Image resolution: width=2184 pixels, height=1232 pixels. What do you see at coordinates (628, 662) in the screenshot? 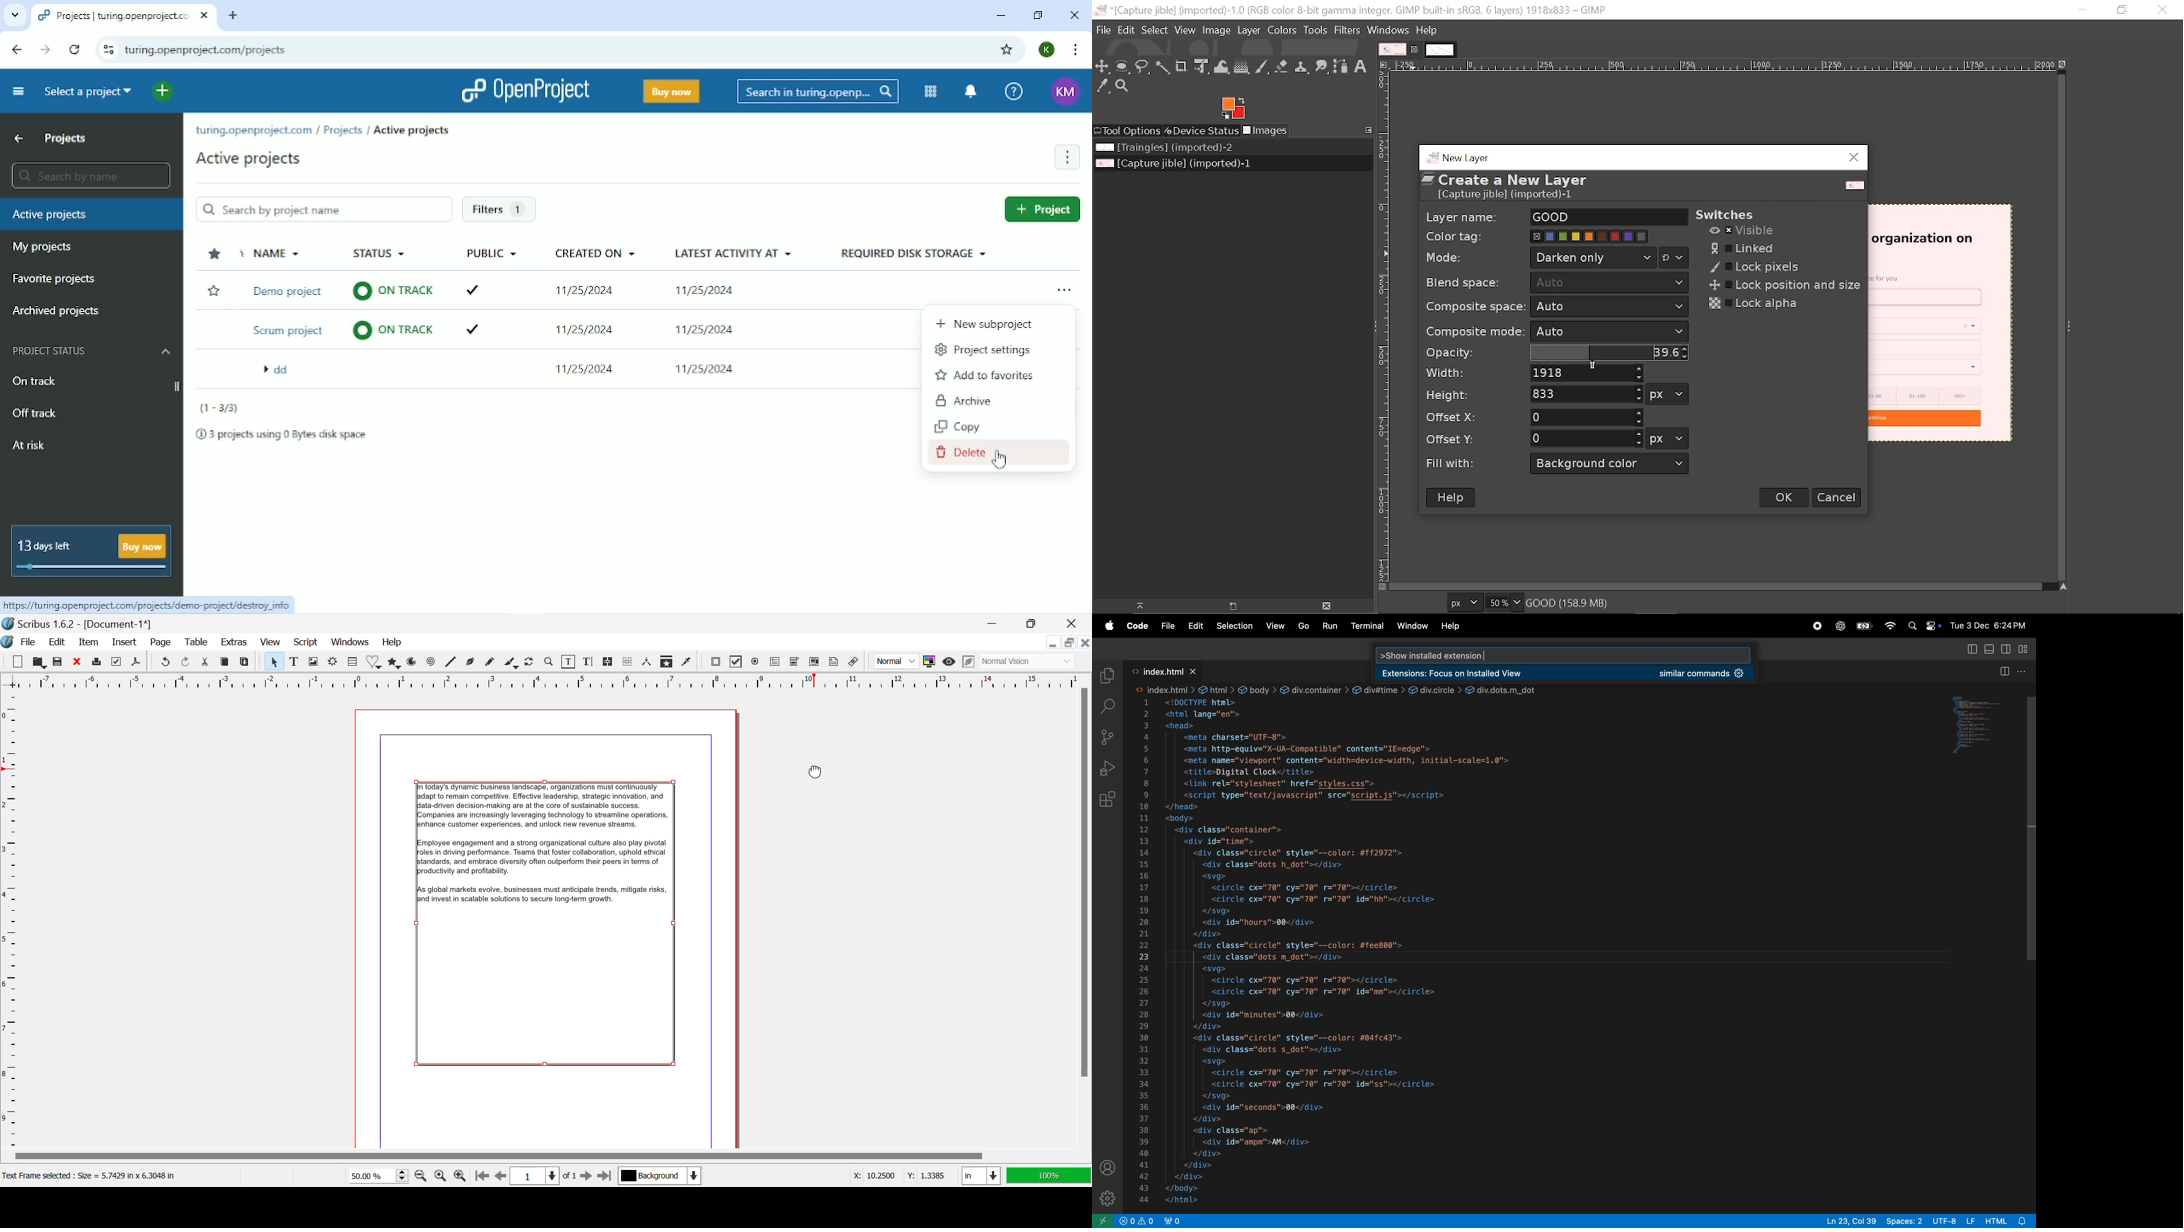
I see `Delink Text Frames` at bounding box center [628, 662].